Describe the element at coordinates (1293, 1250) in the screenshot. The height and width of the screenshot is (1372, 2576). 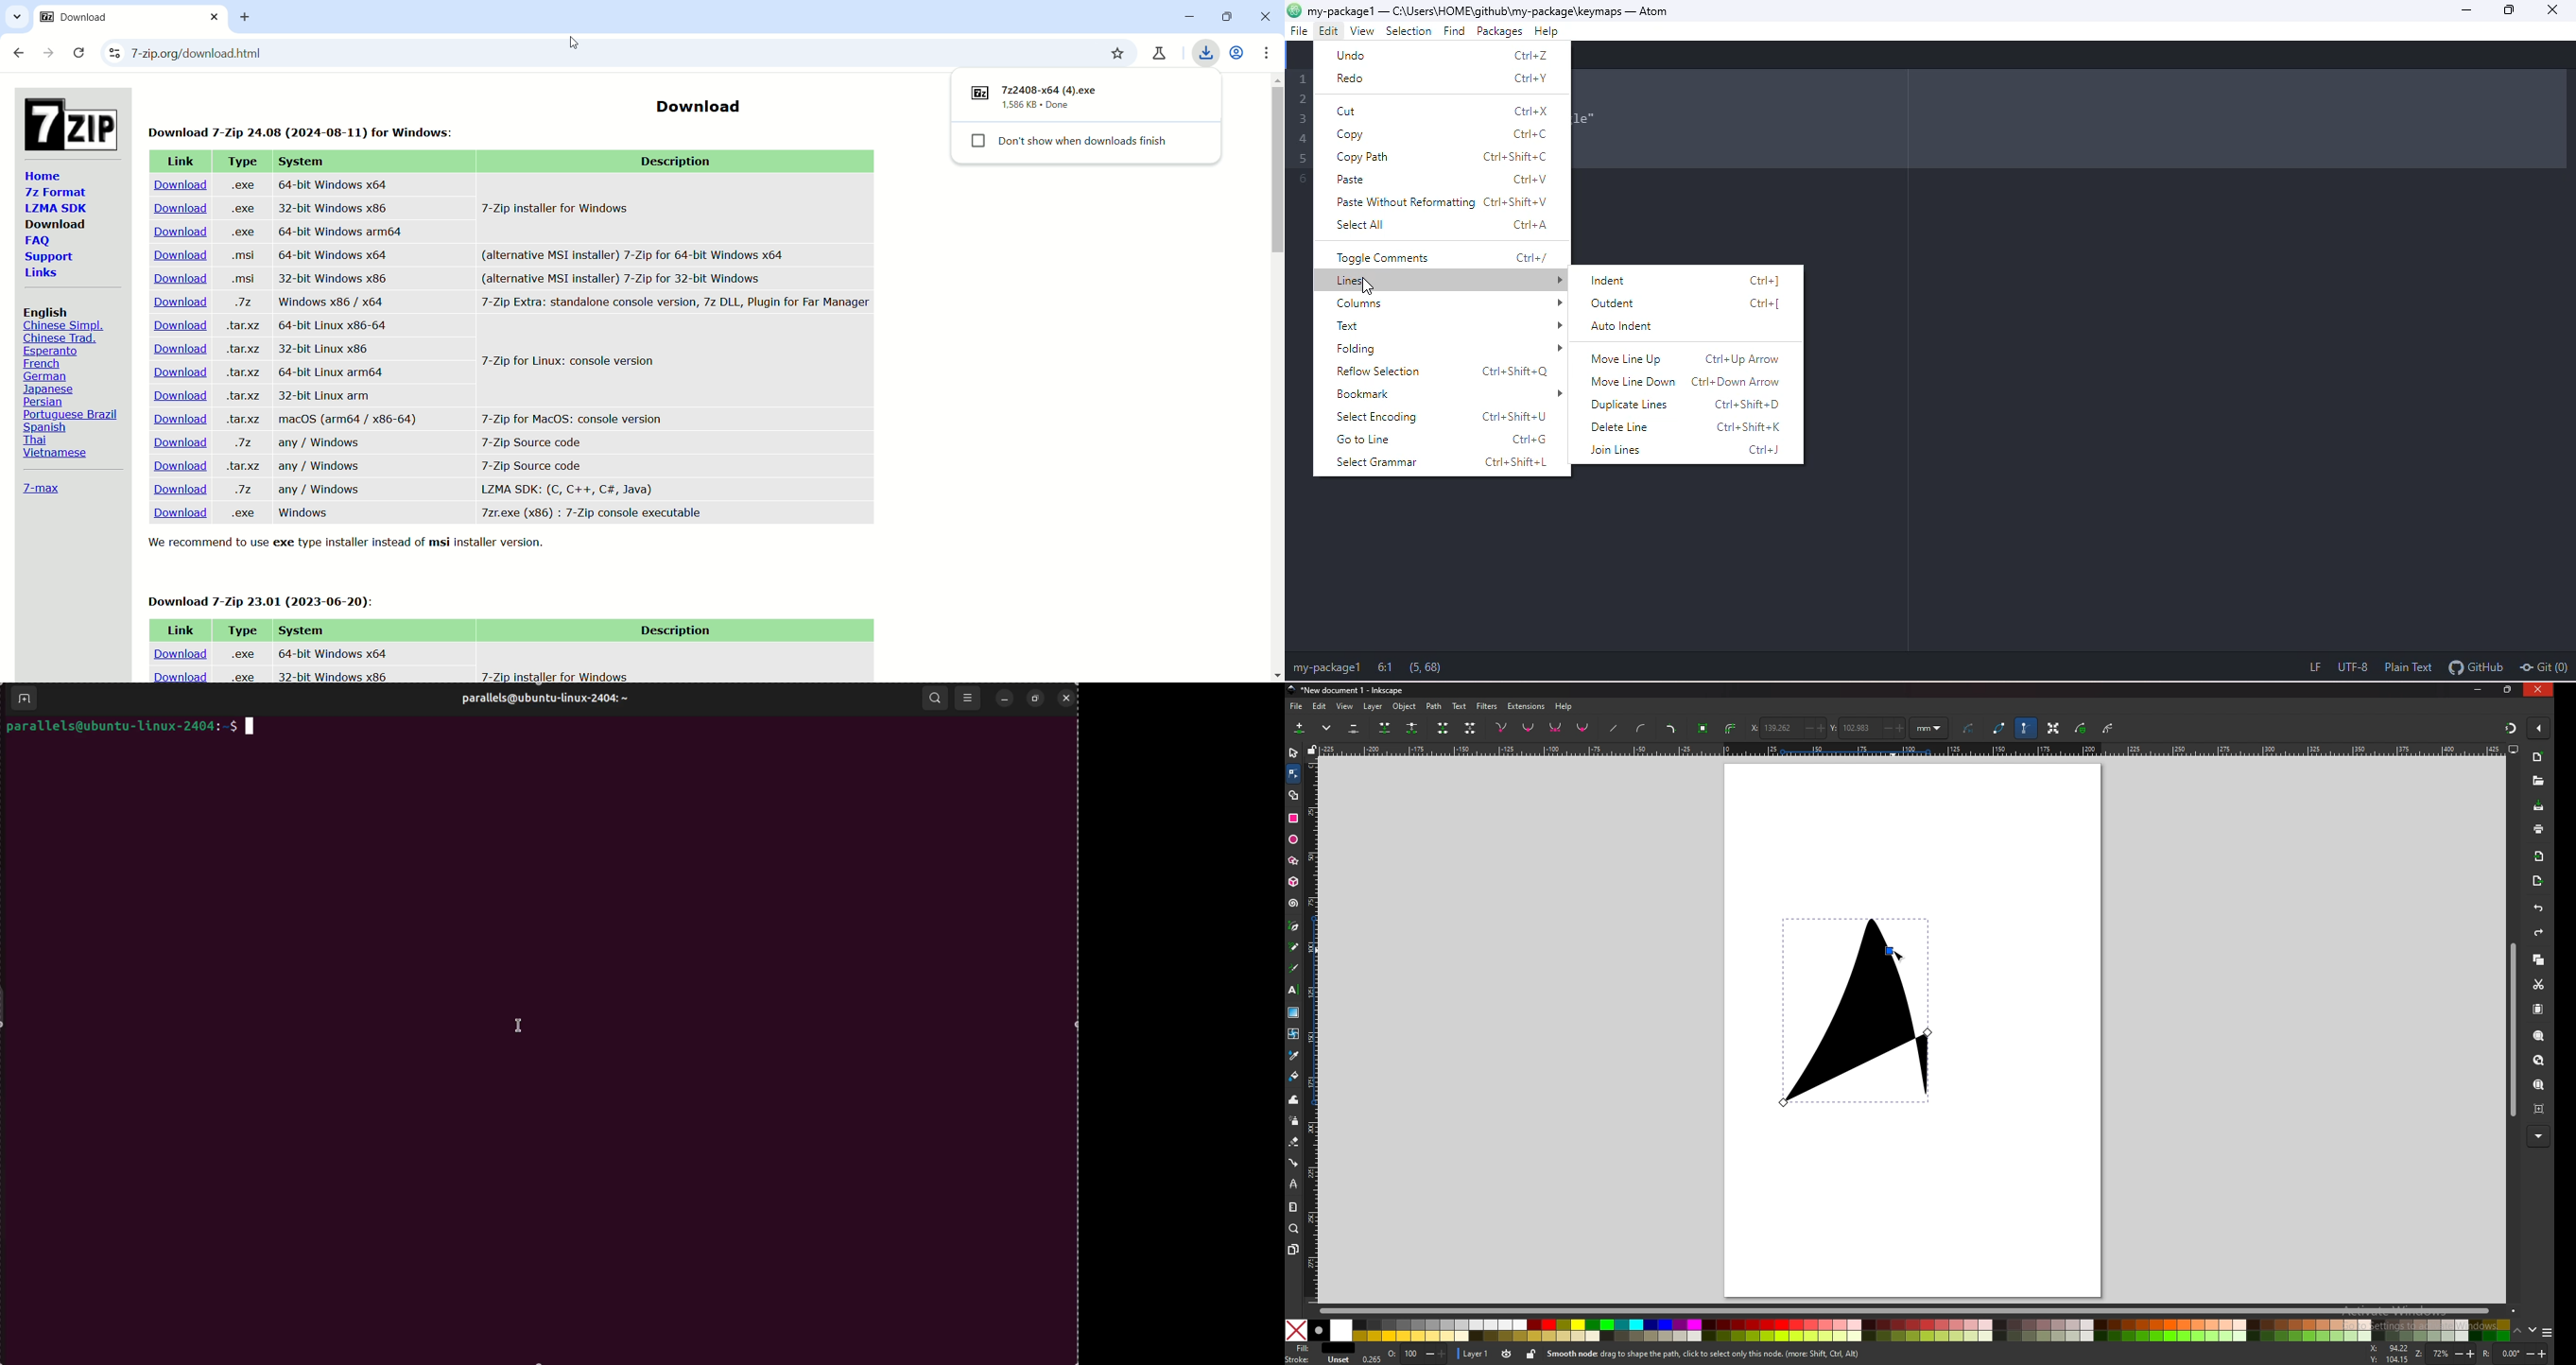
I see `pages` at that location.